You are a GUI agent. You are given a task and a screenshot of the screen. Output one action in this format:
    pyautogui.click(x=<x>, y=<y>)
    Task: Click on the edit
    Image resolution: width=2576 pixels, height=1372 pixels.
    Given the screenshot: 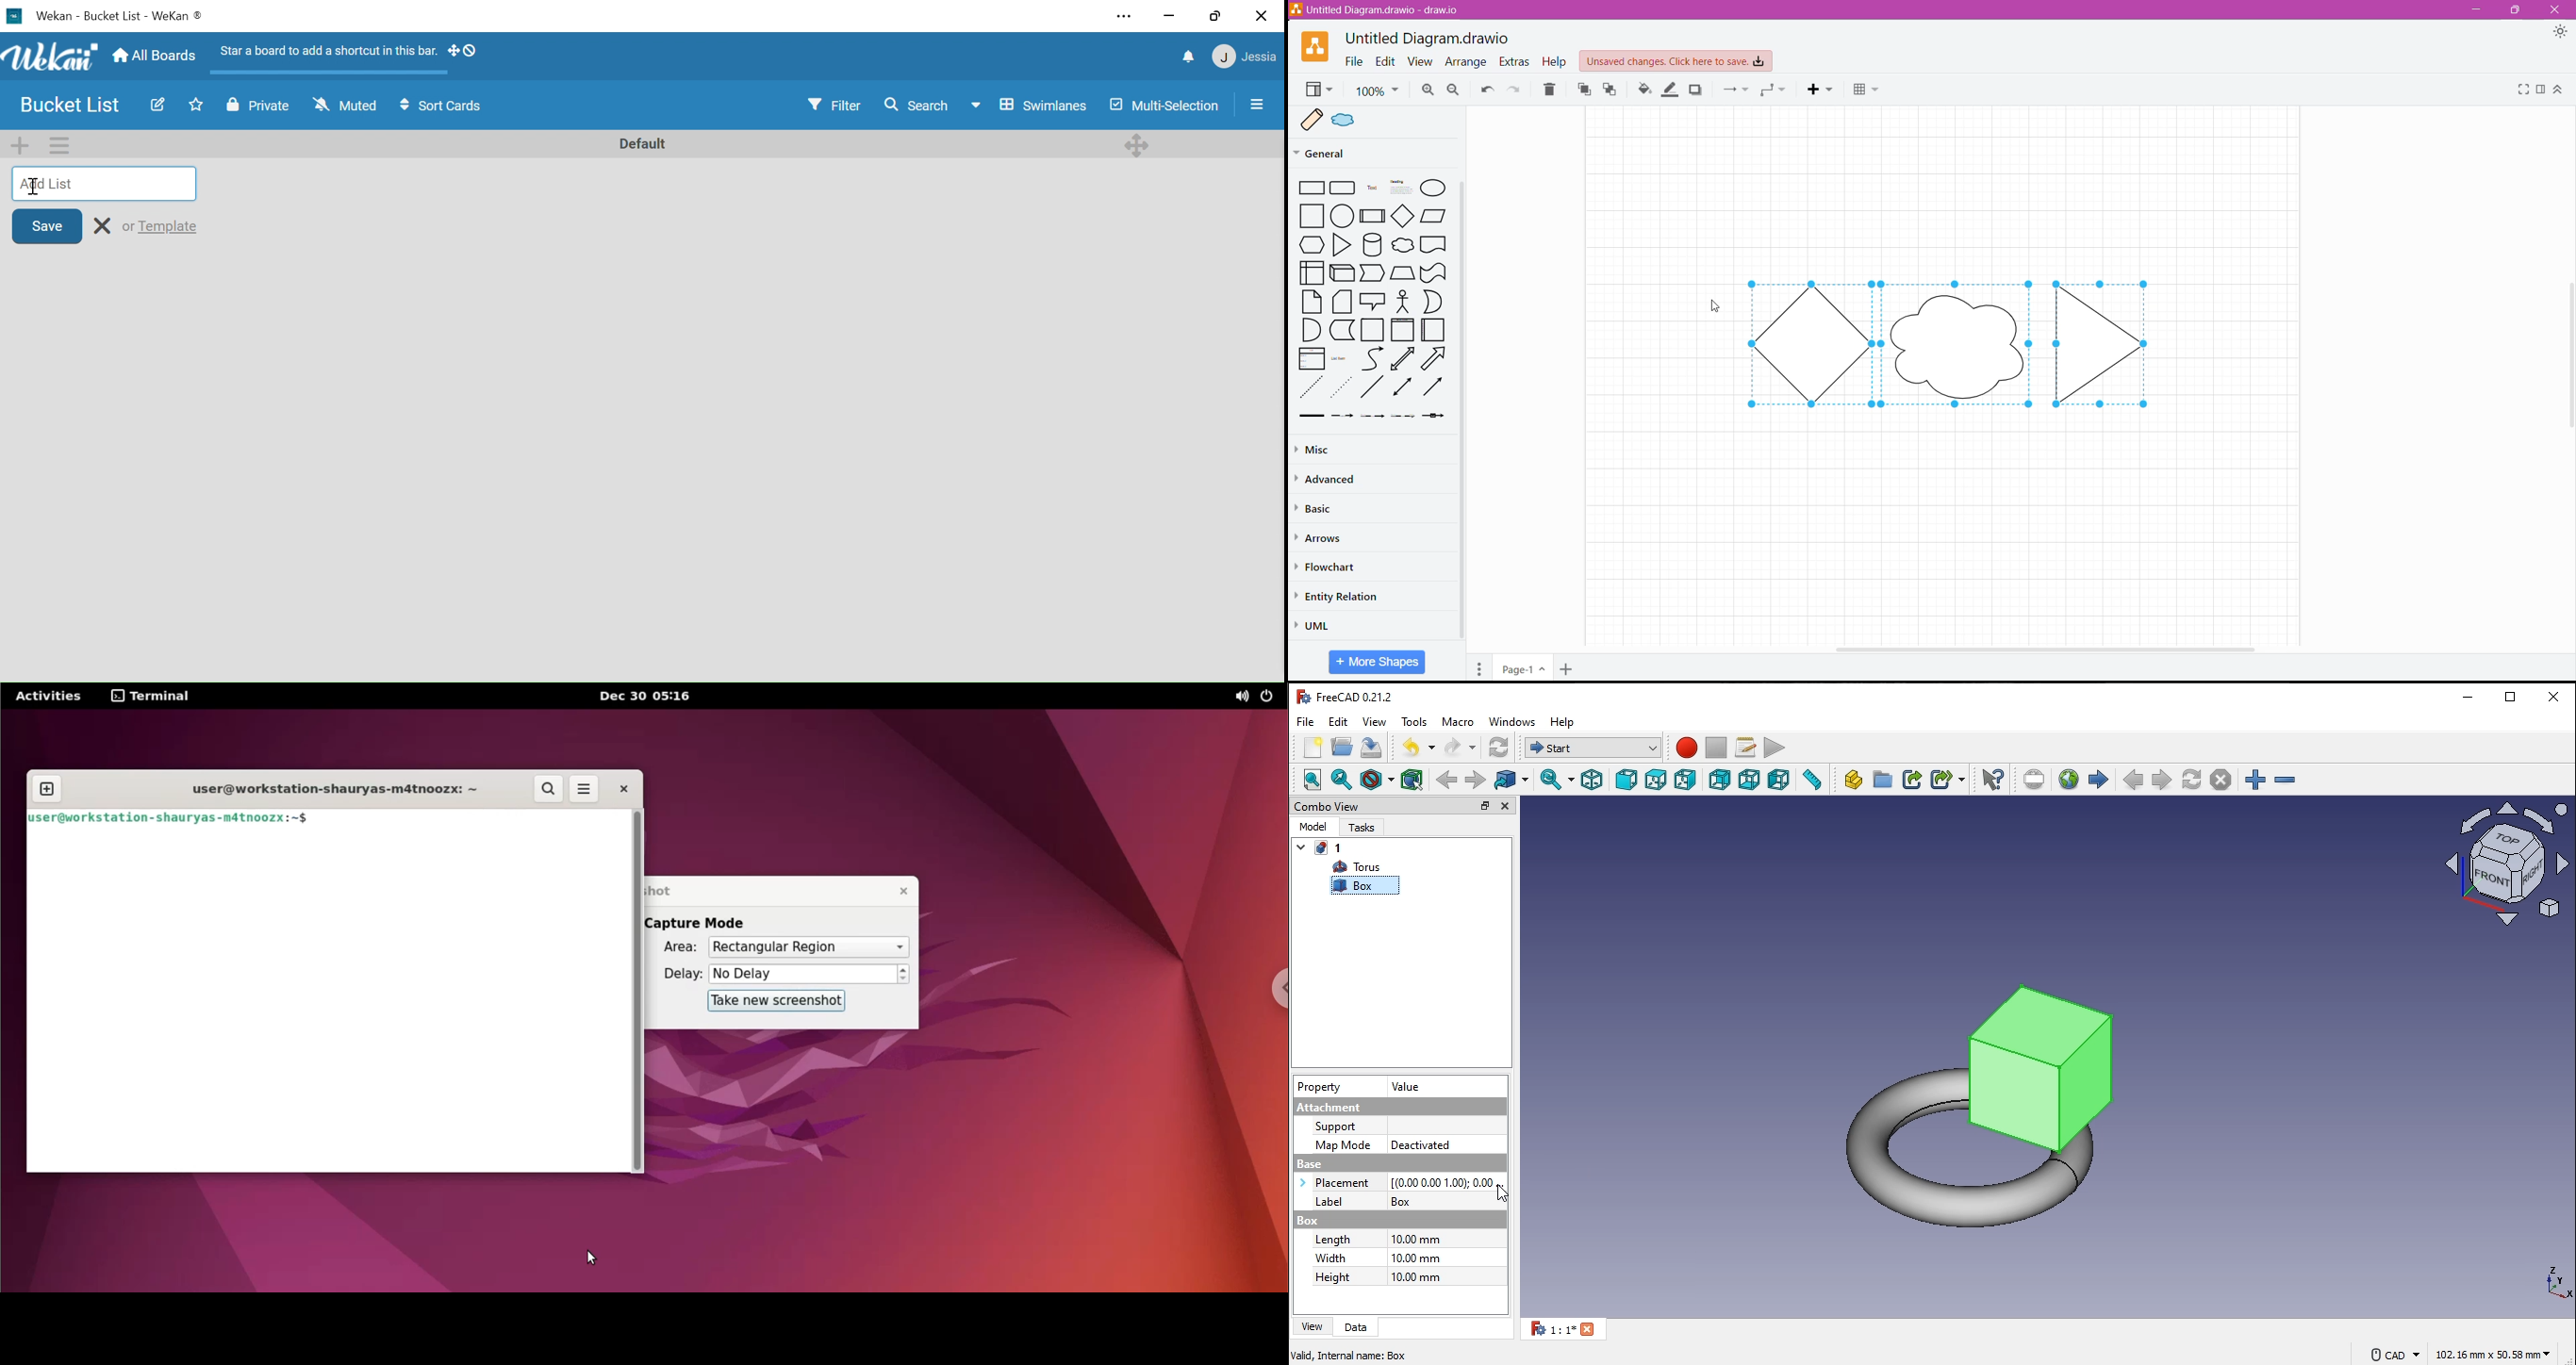 What is the action you would take?
    pyautogui.click(x=1340, y=722)
    